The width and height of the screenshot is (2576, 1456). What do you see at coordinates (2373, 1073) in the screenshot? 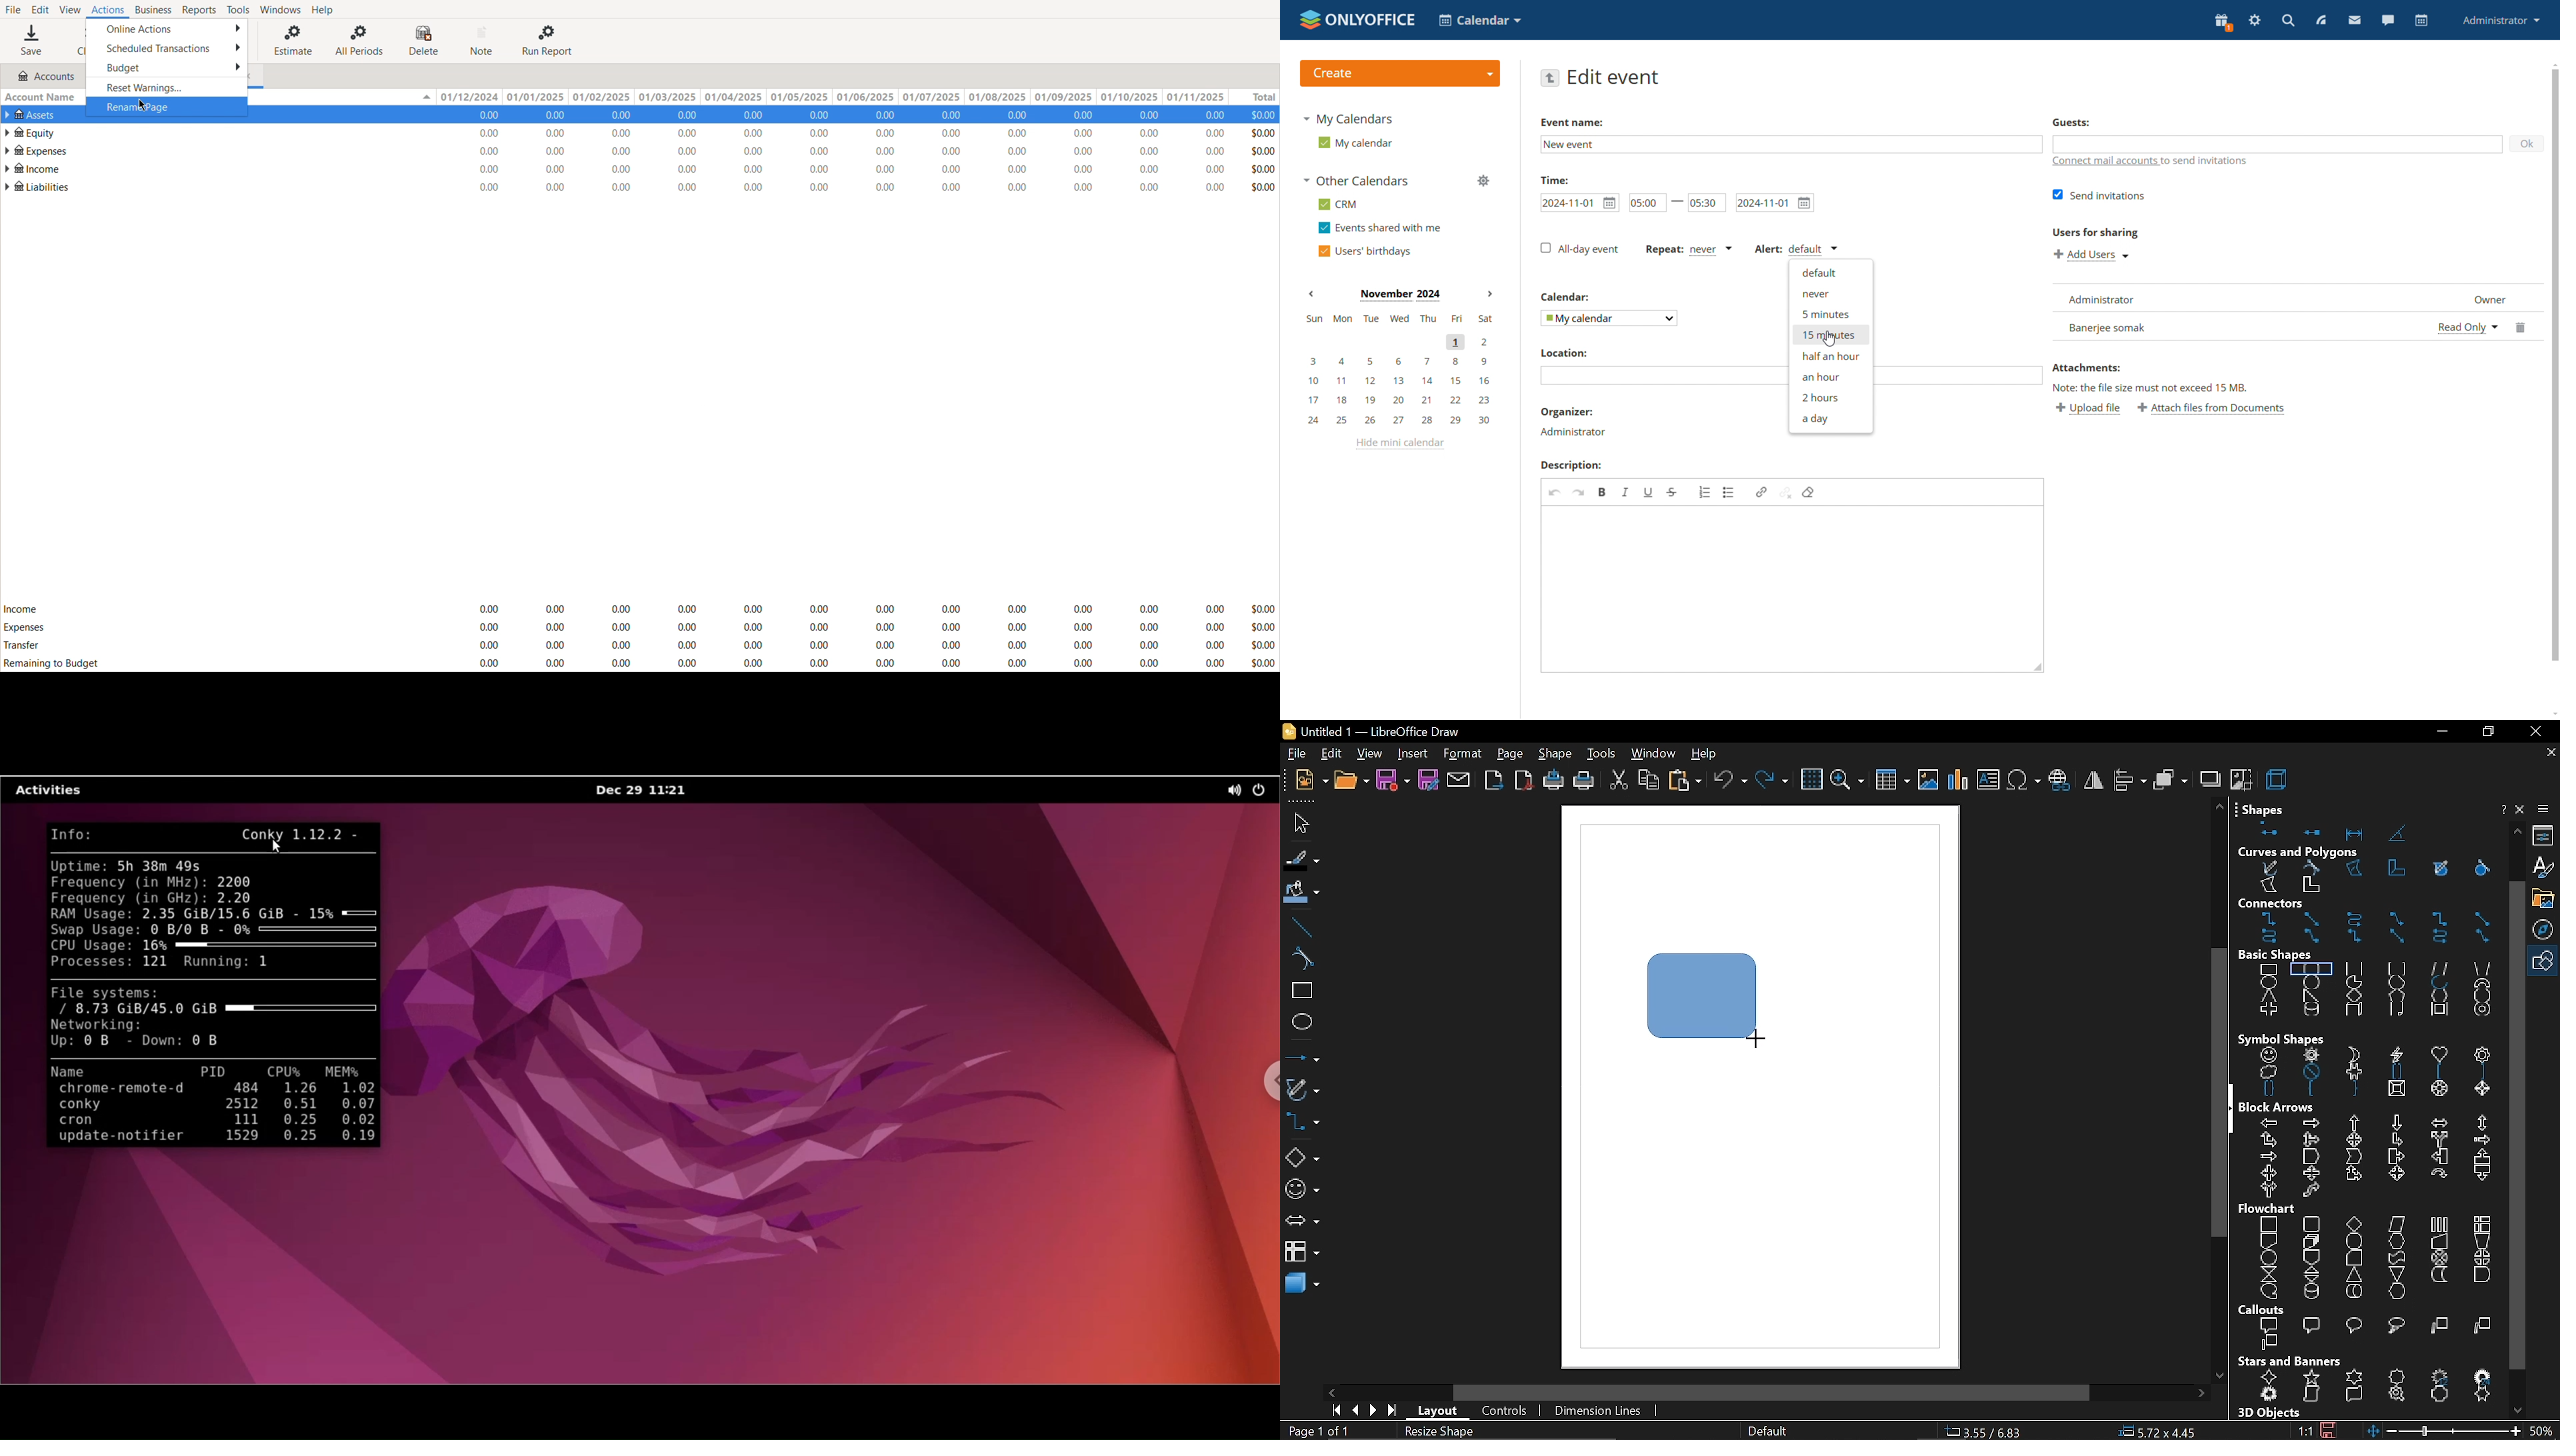
I see `symbol shapes` at bounding box center [2373, 1073].